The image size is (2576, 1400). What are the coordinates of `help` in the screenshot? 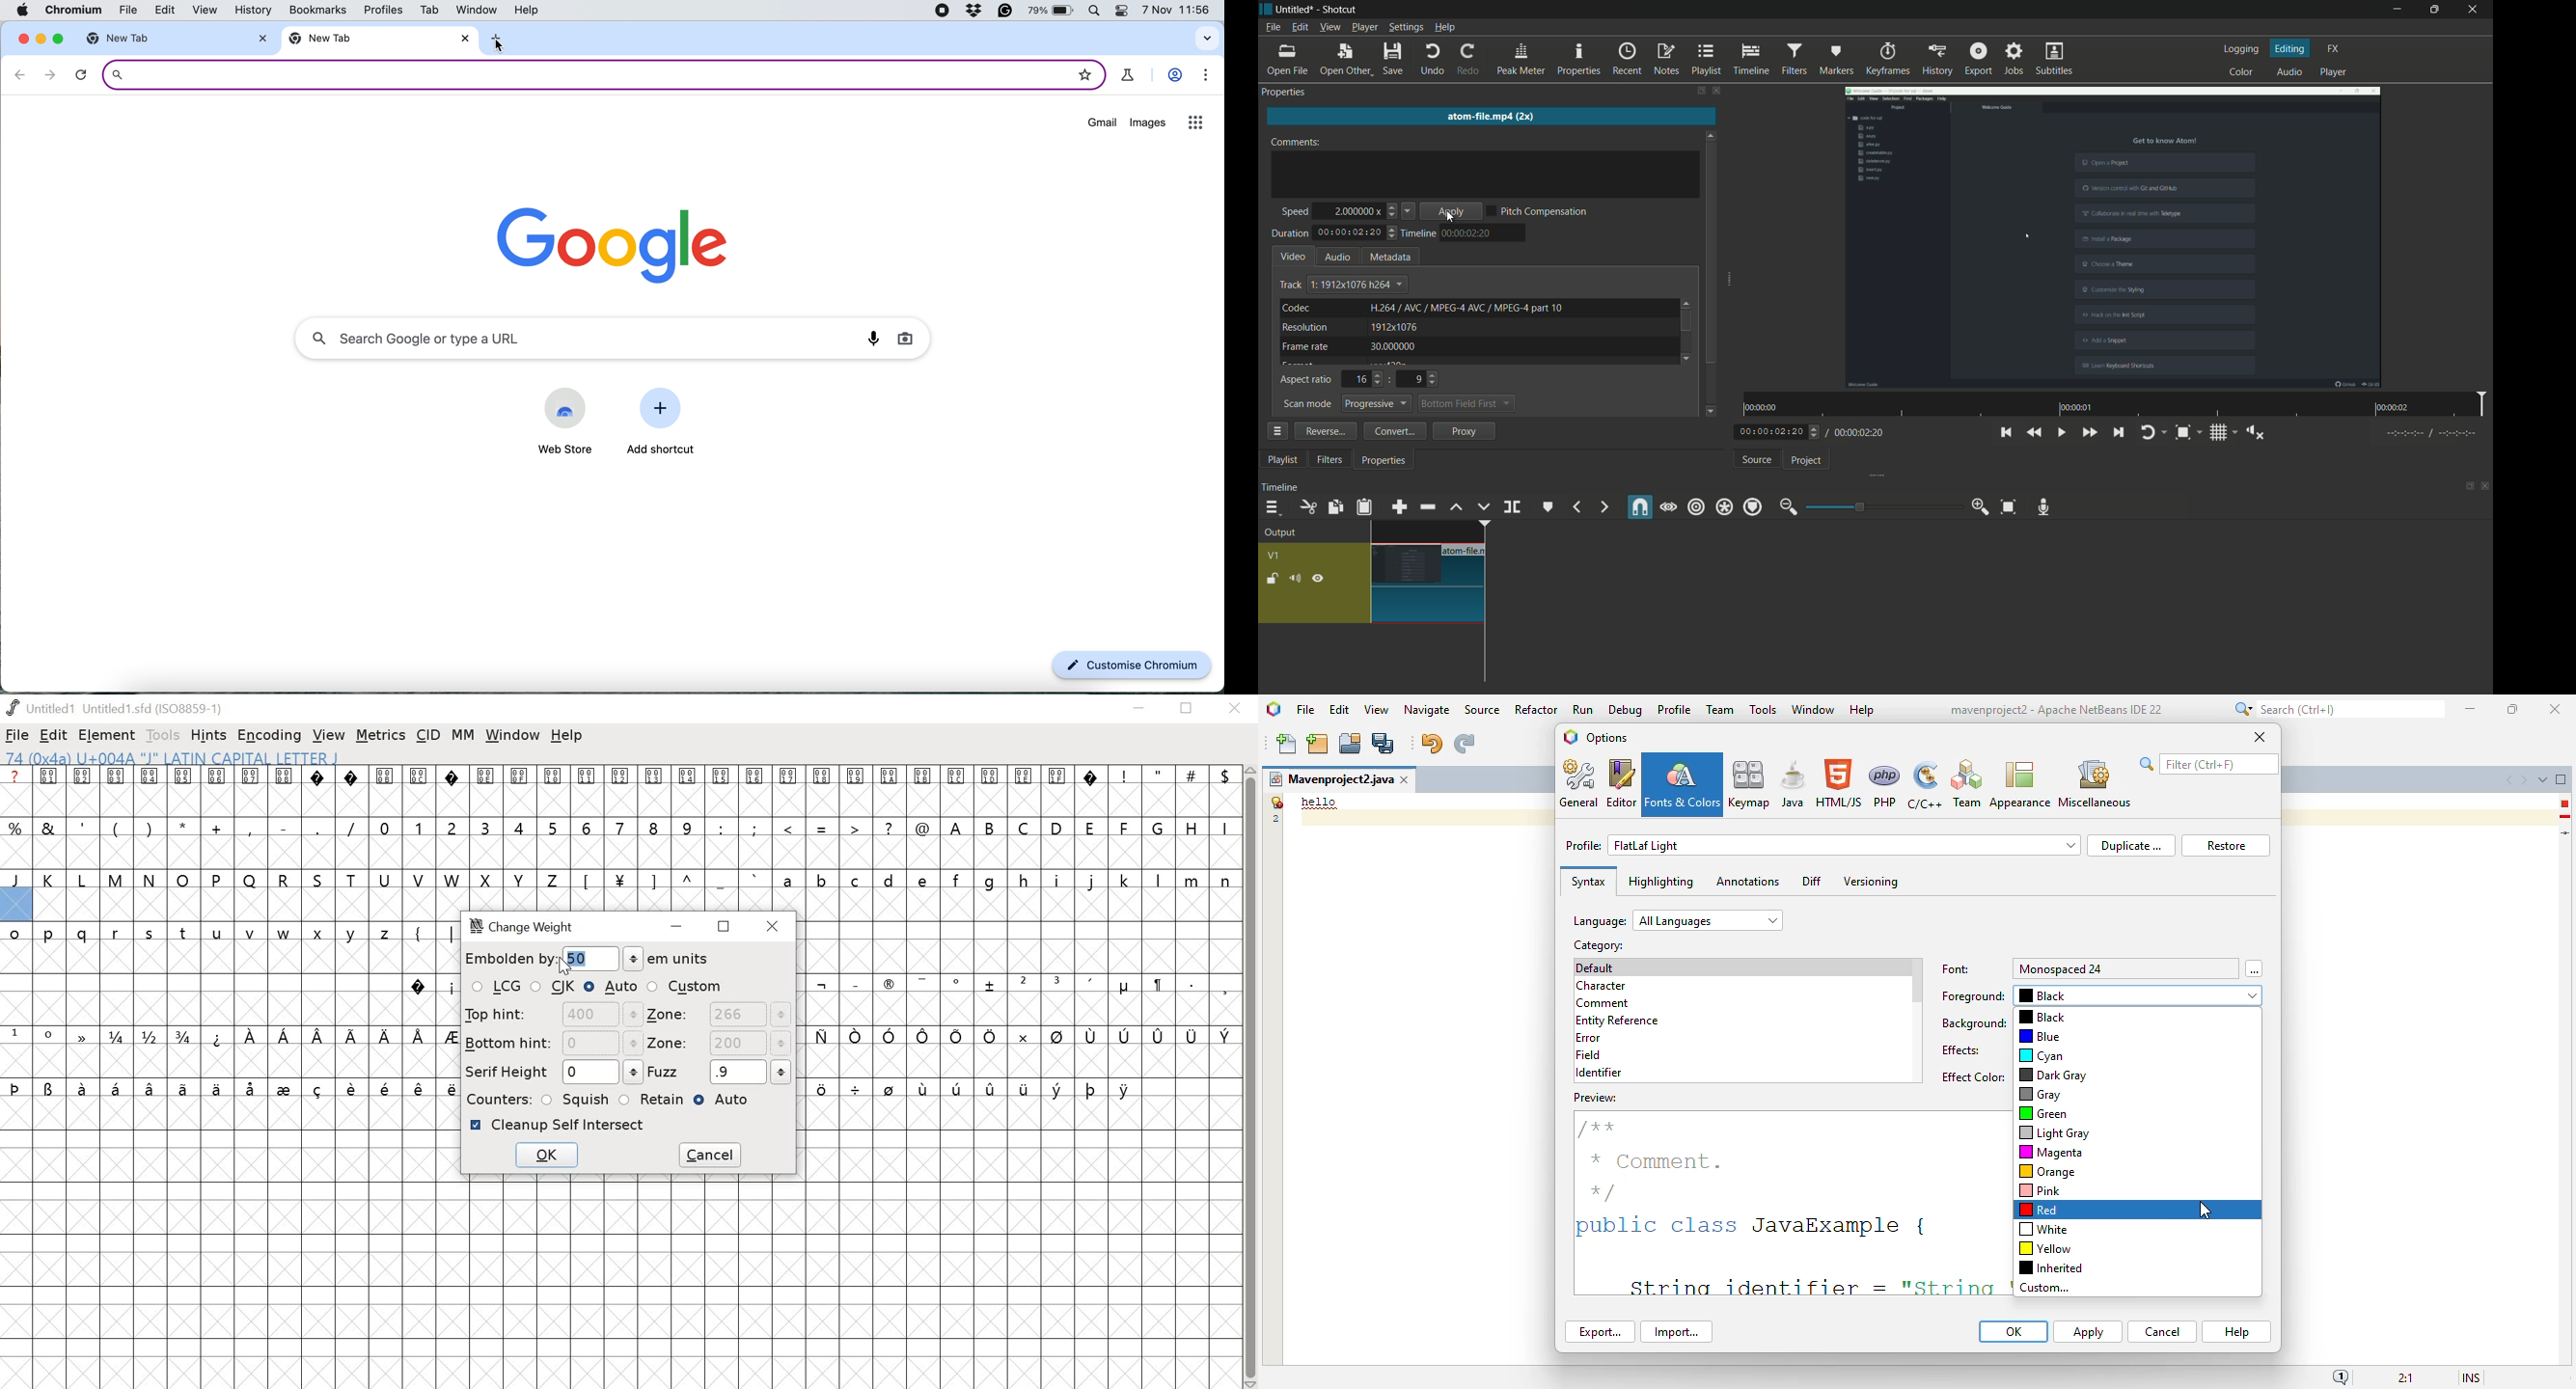 It's located at (530, 9).